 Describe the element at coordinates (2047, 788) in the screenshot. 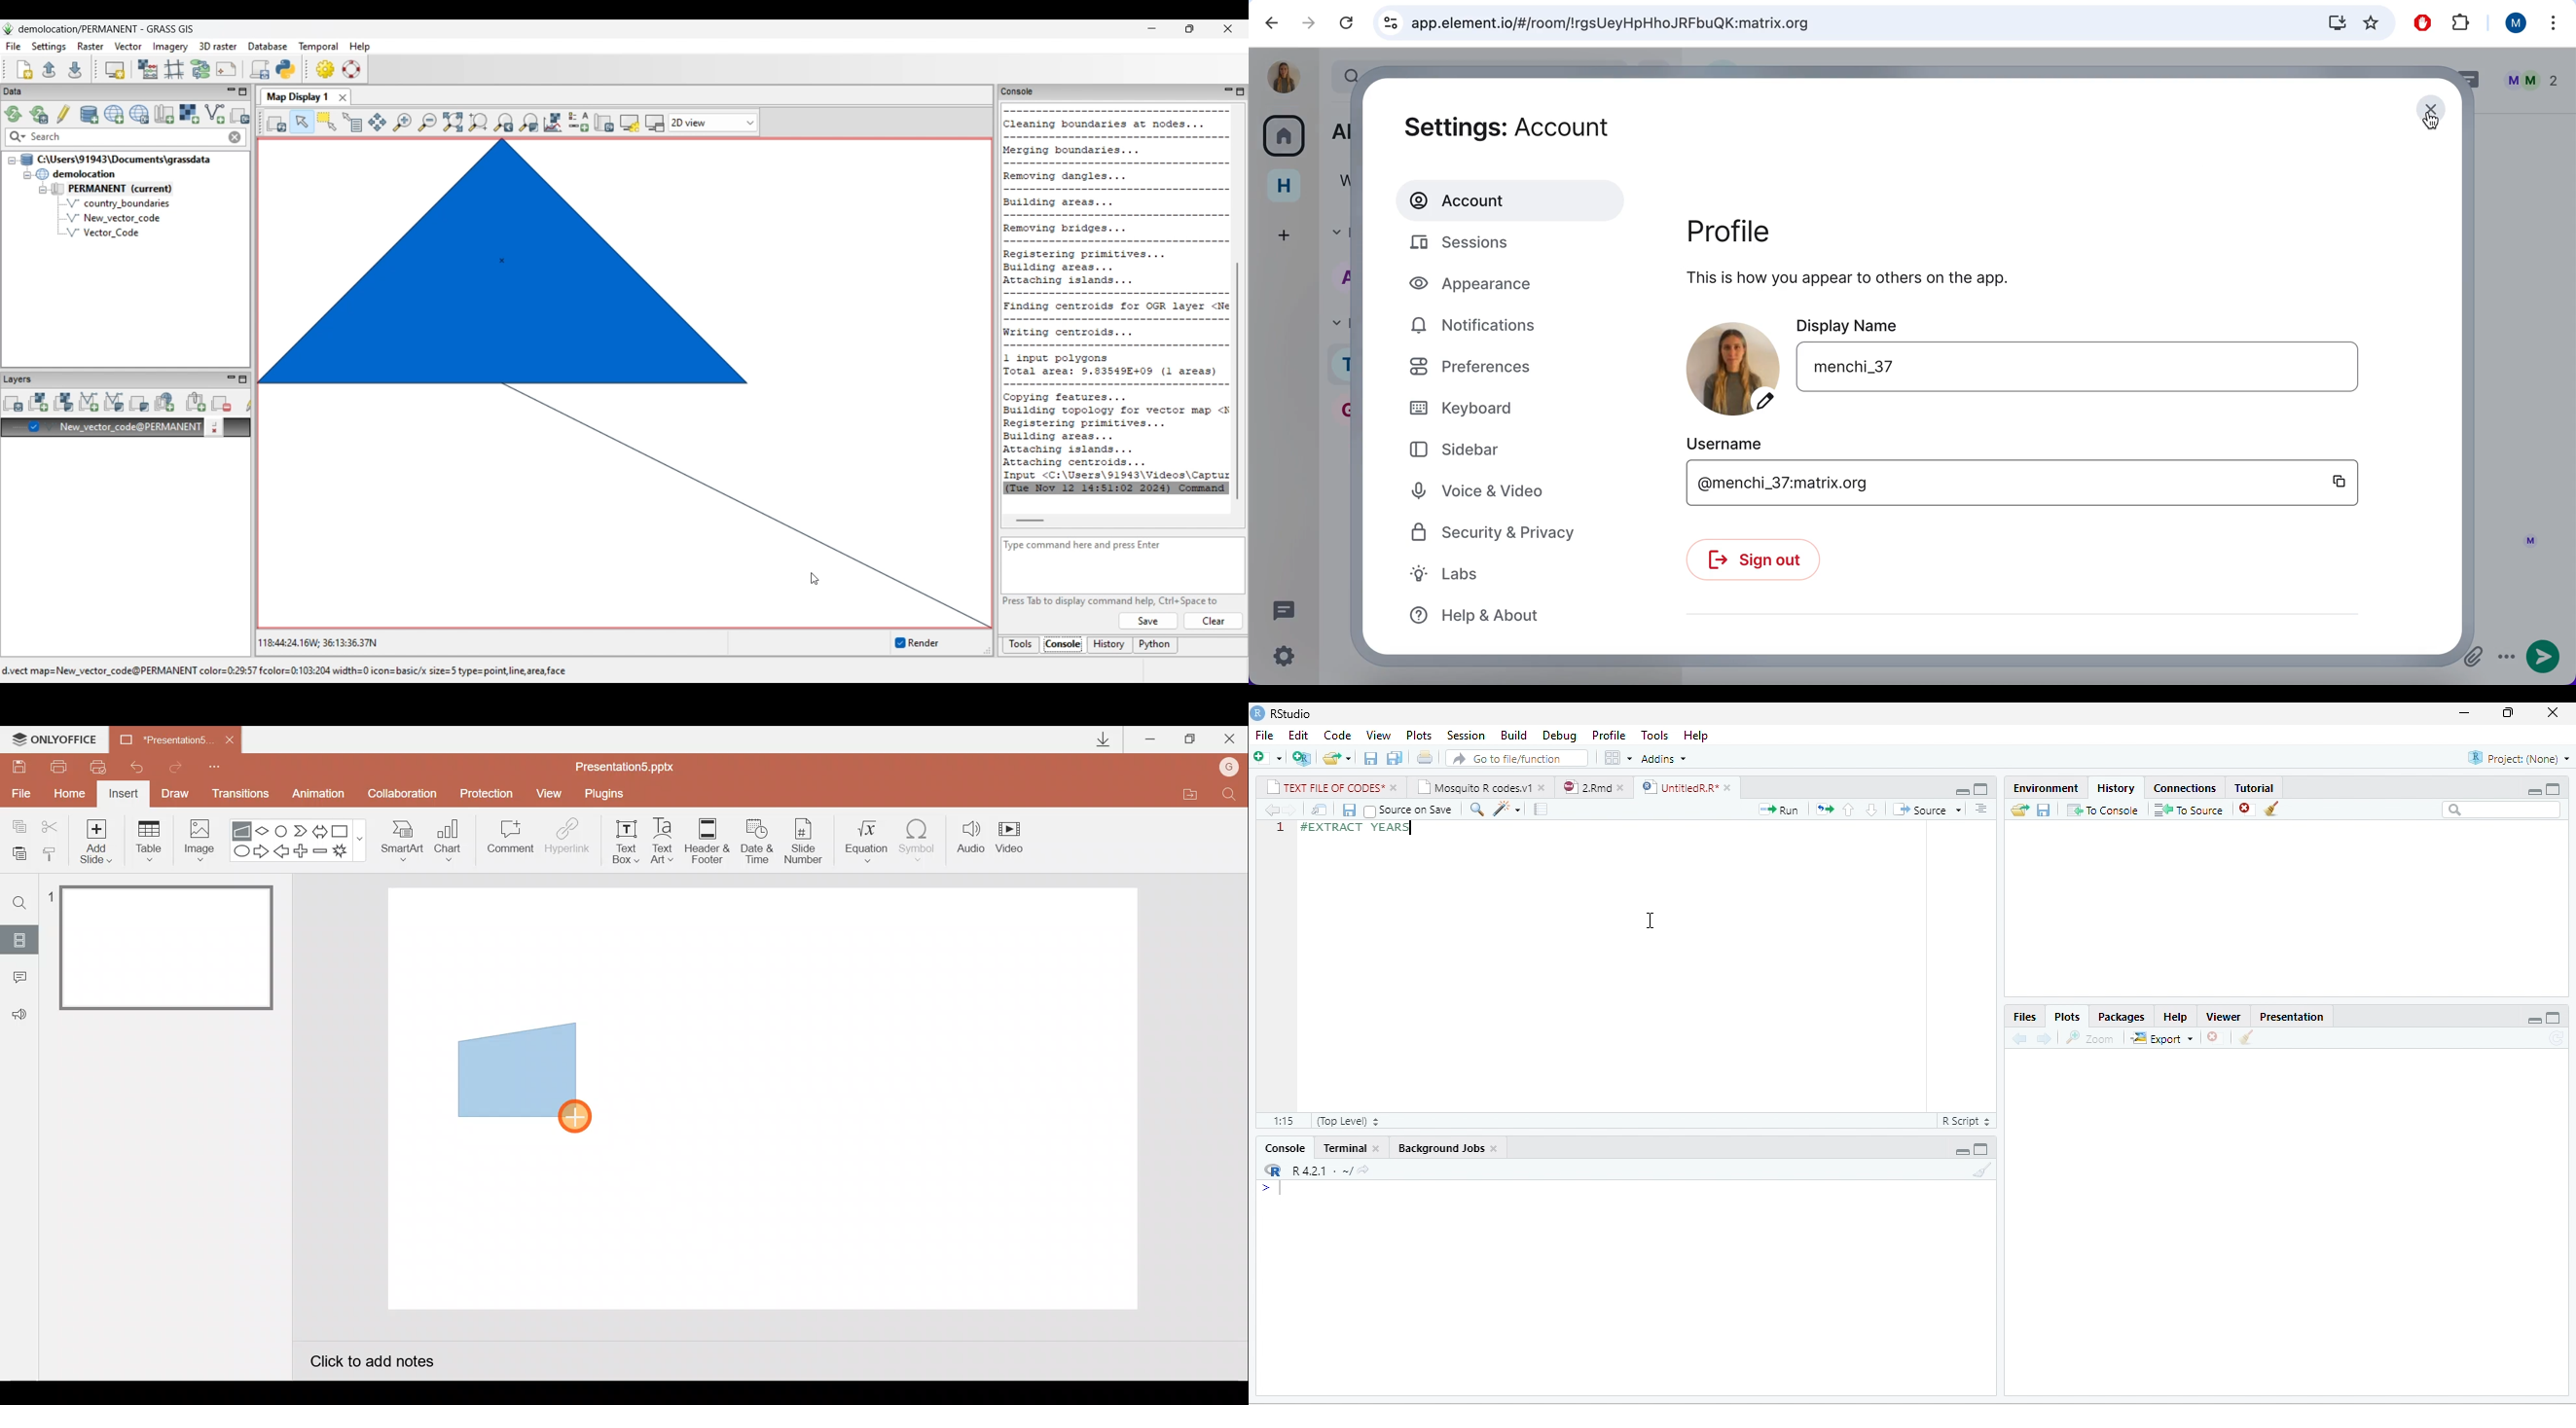

I see `Environment` at that location.